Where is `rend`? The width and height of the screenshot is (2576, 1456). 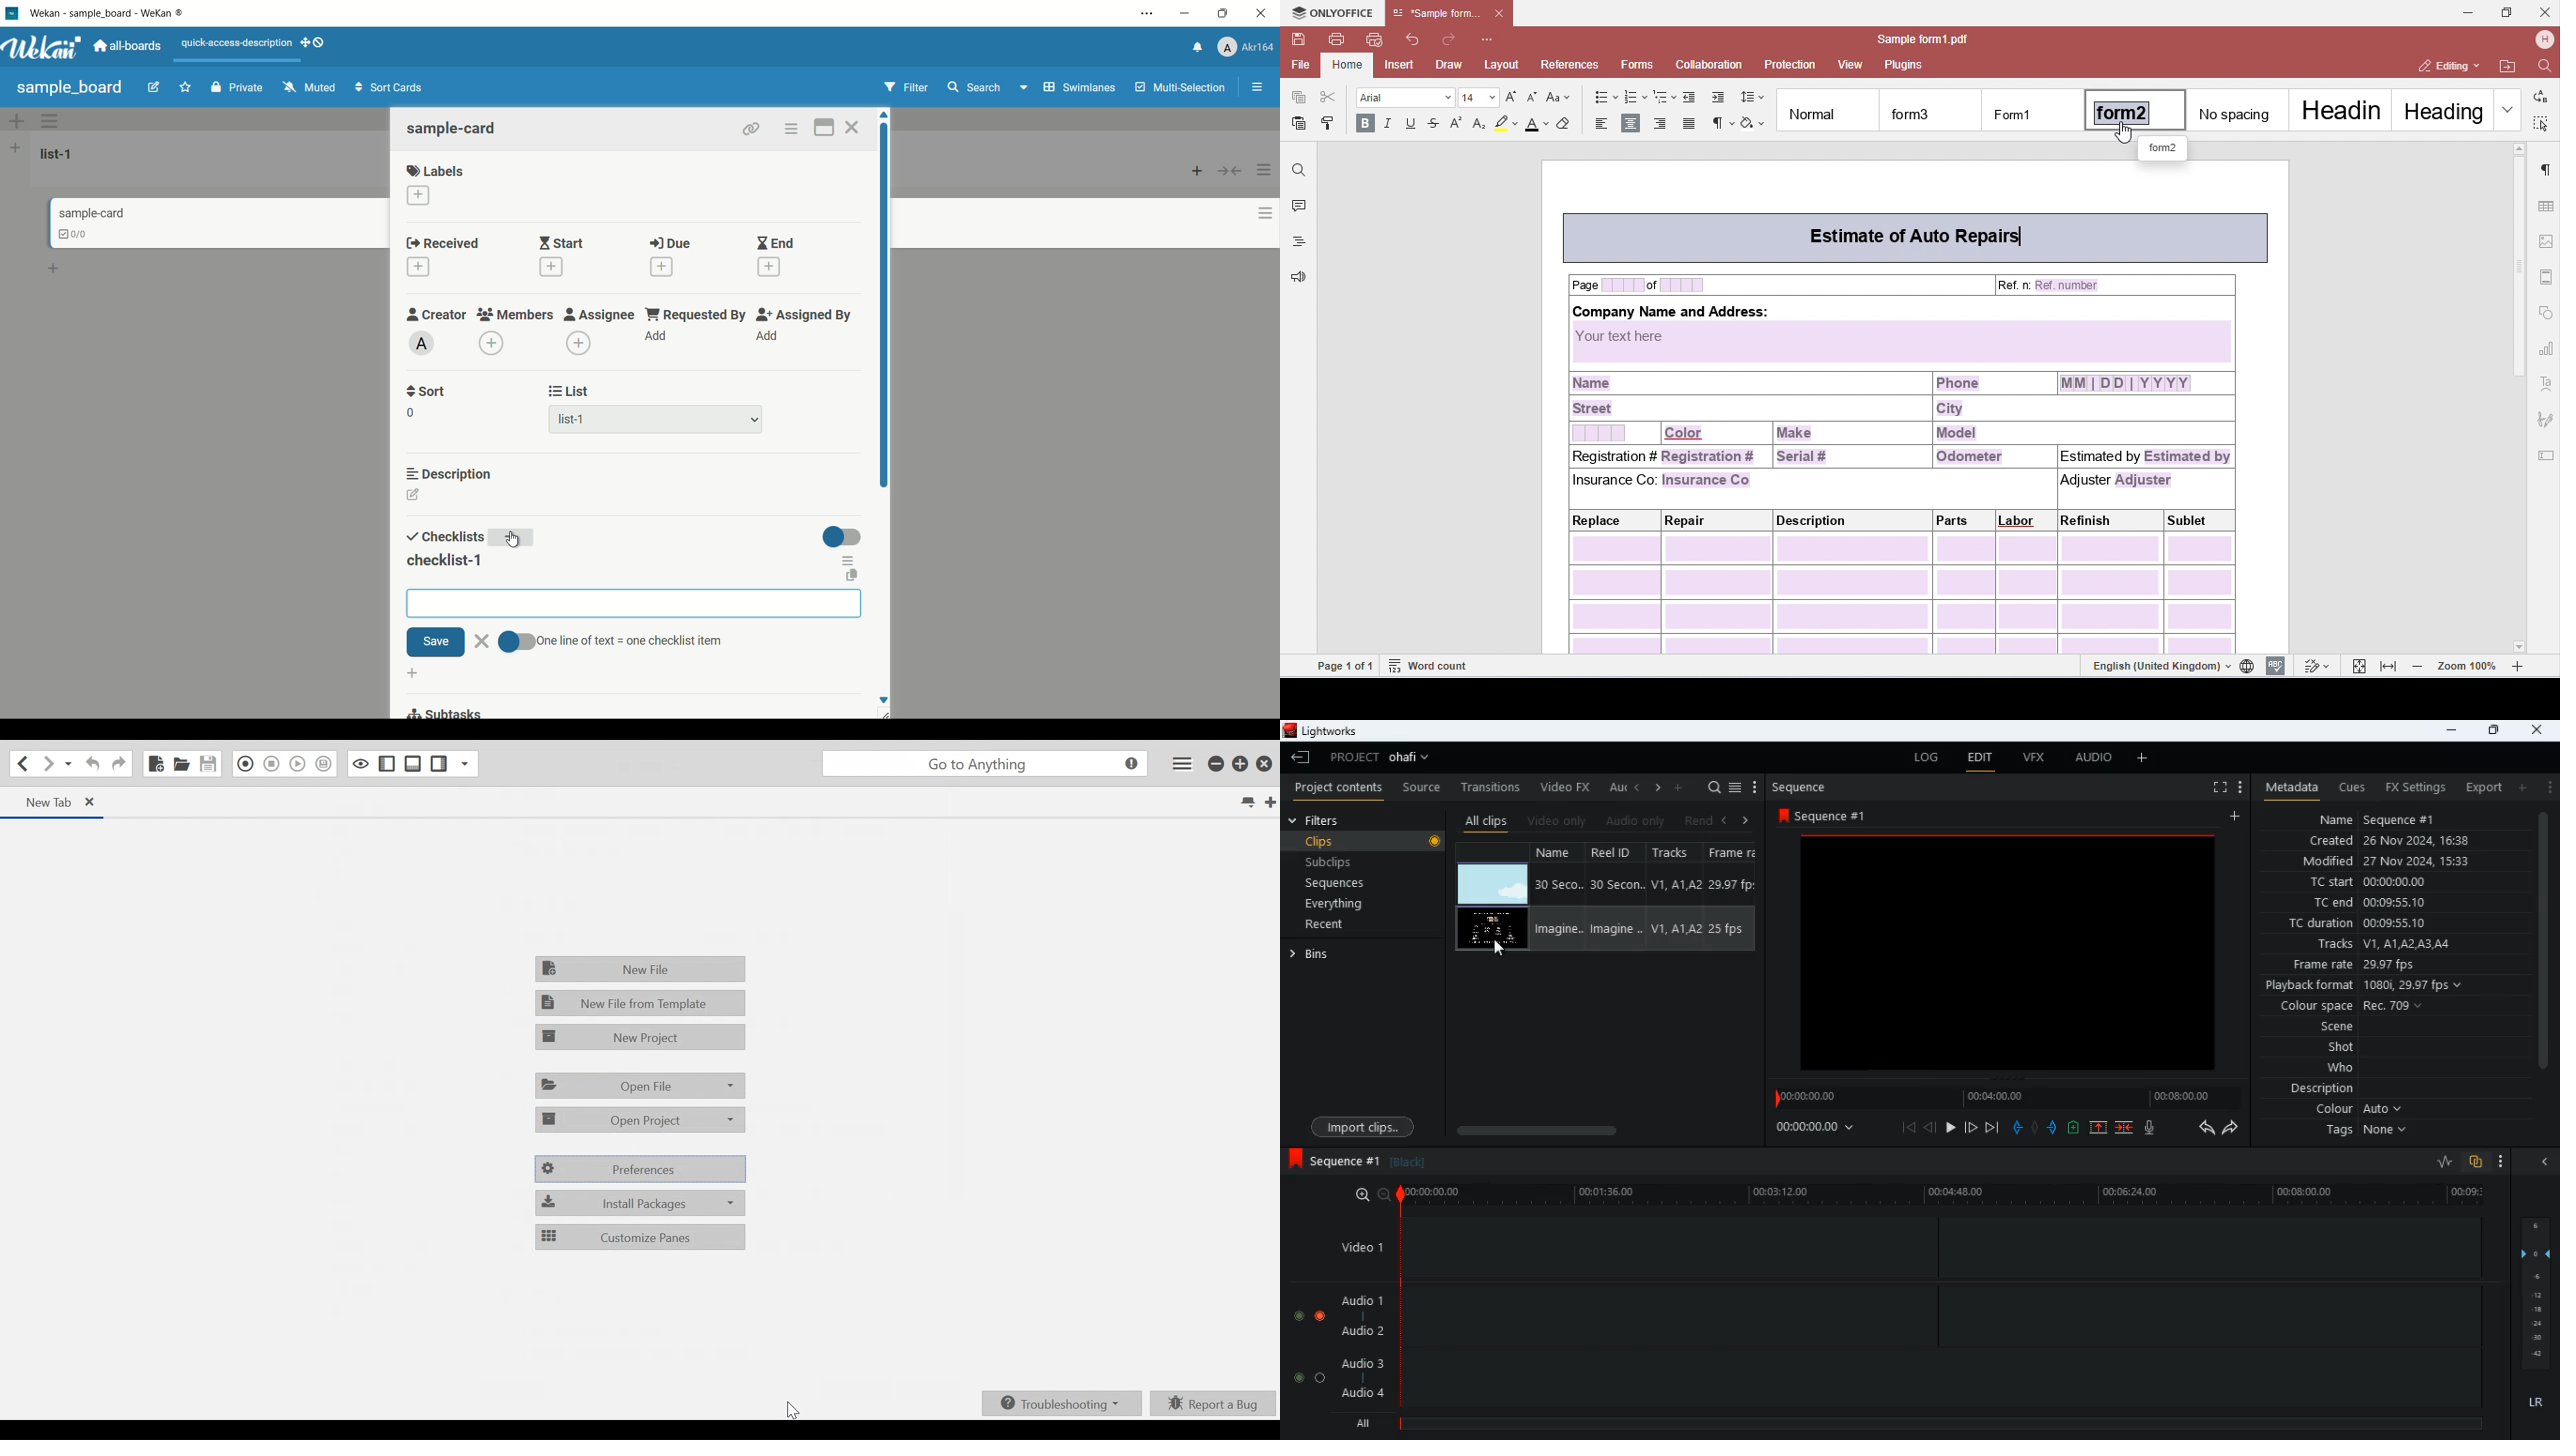 rend is located at coordinates (1700, 820).